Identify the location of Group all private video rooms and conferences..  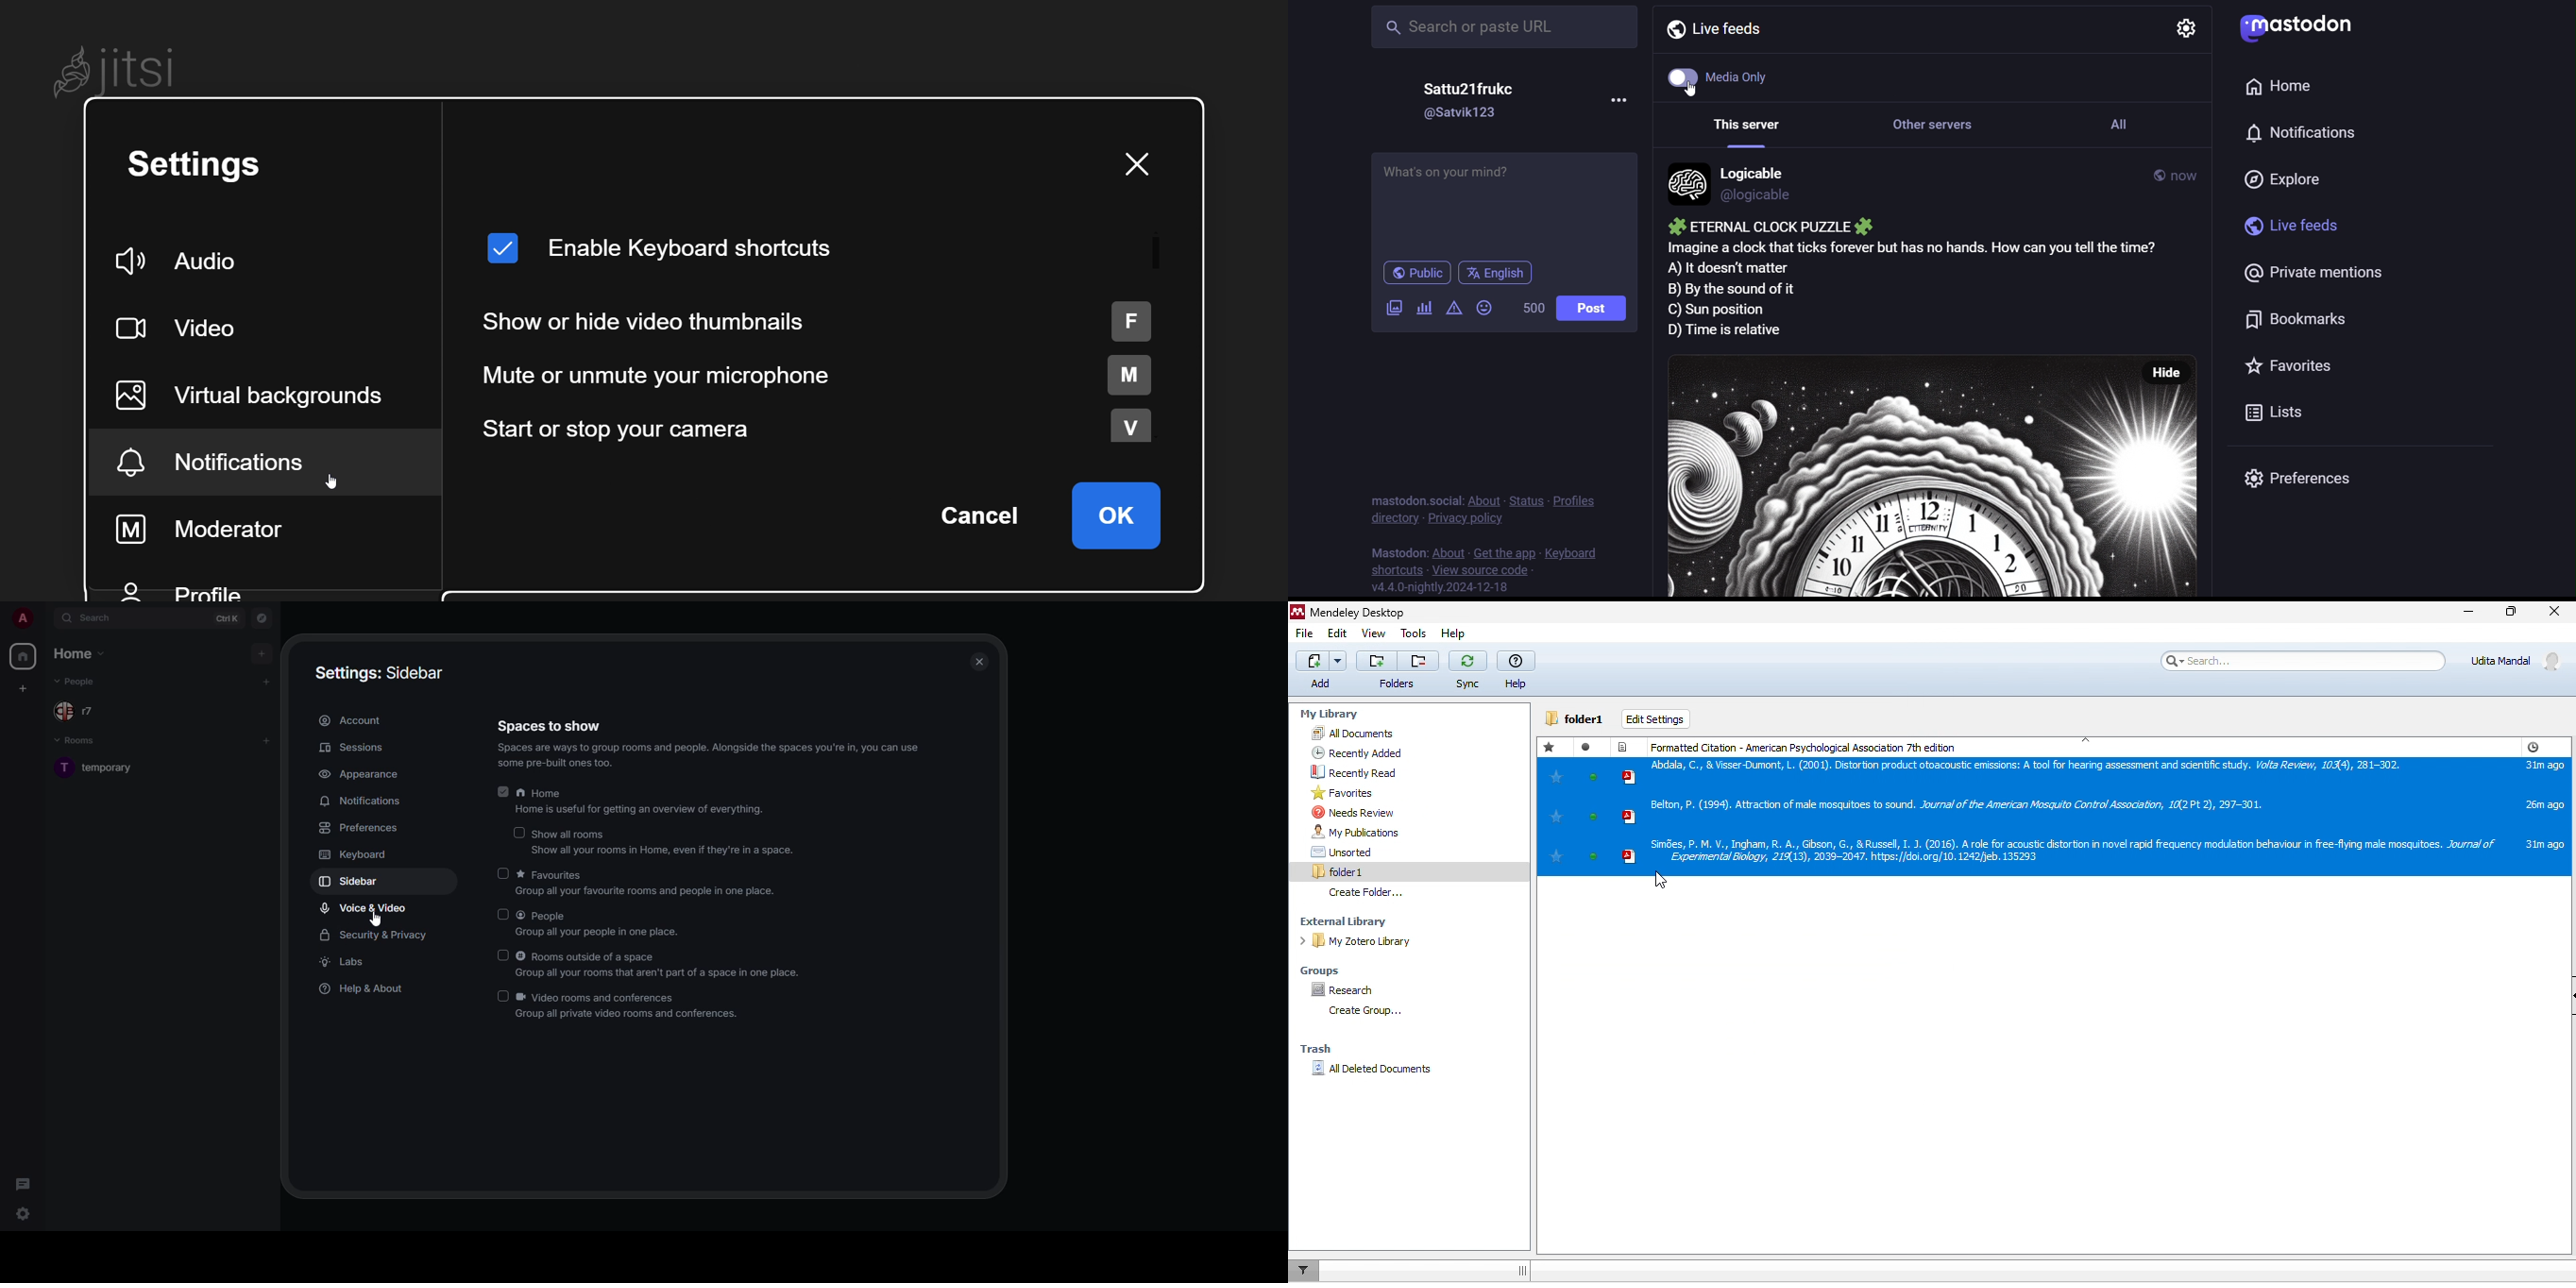
(611, 1015).